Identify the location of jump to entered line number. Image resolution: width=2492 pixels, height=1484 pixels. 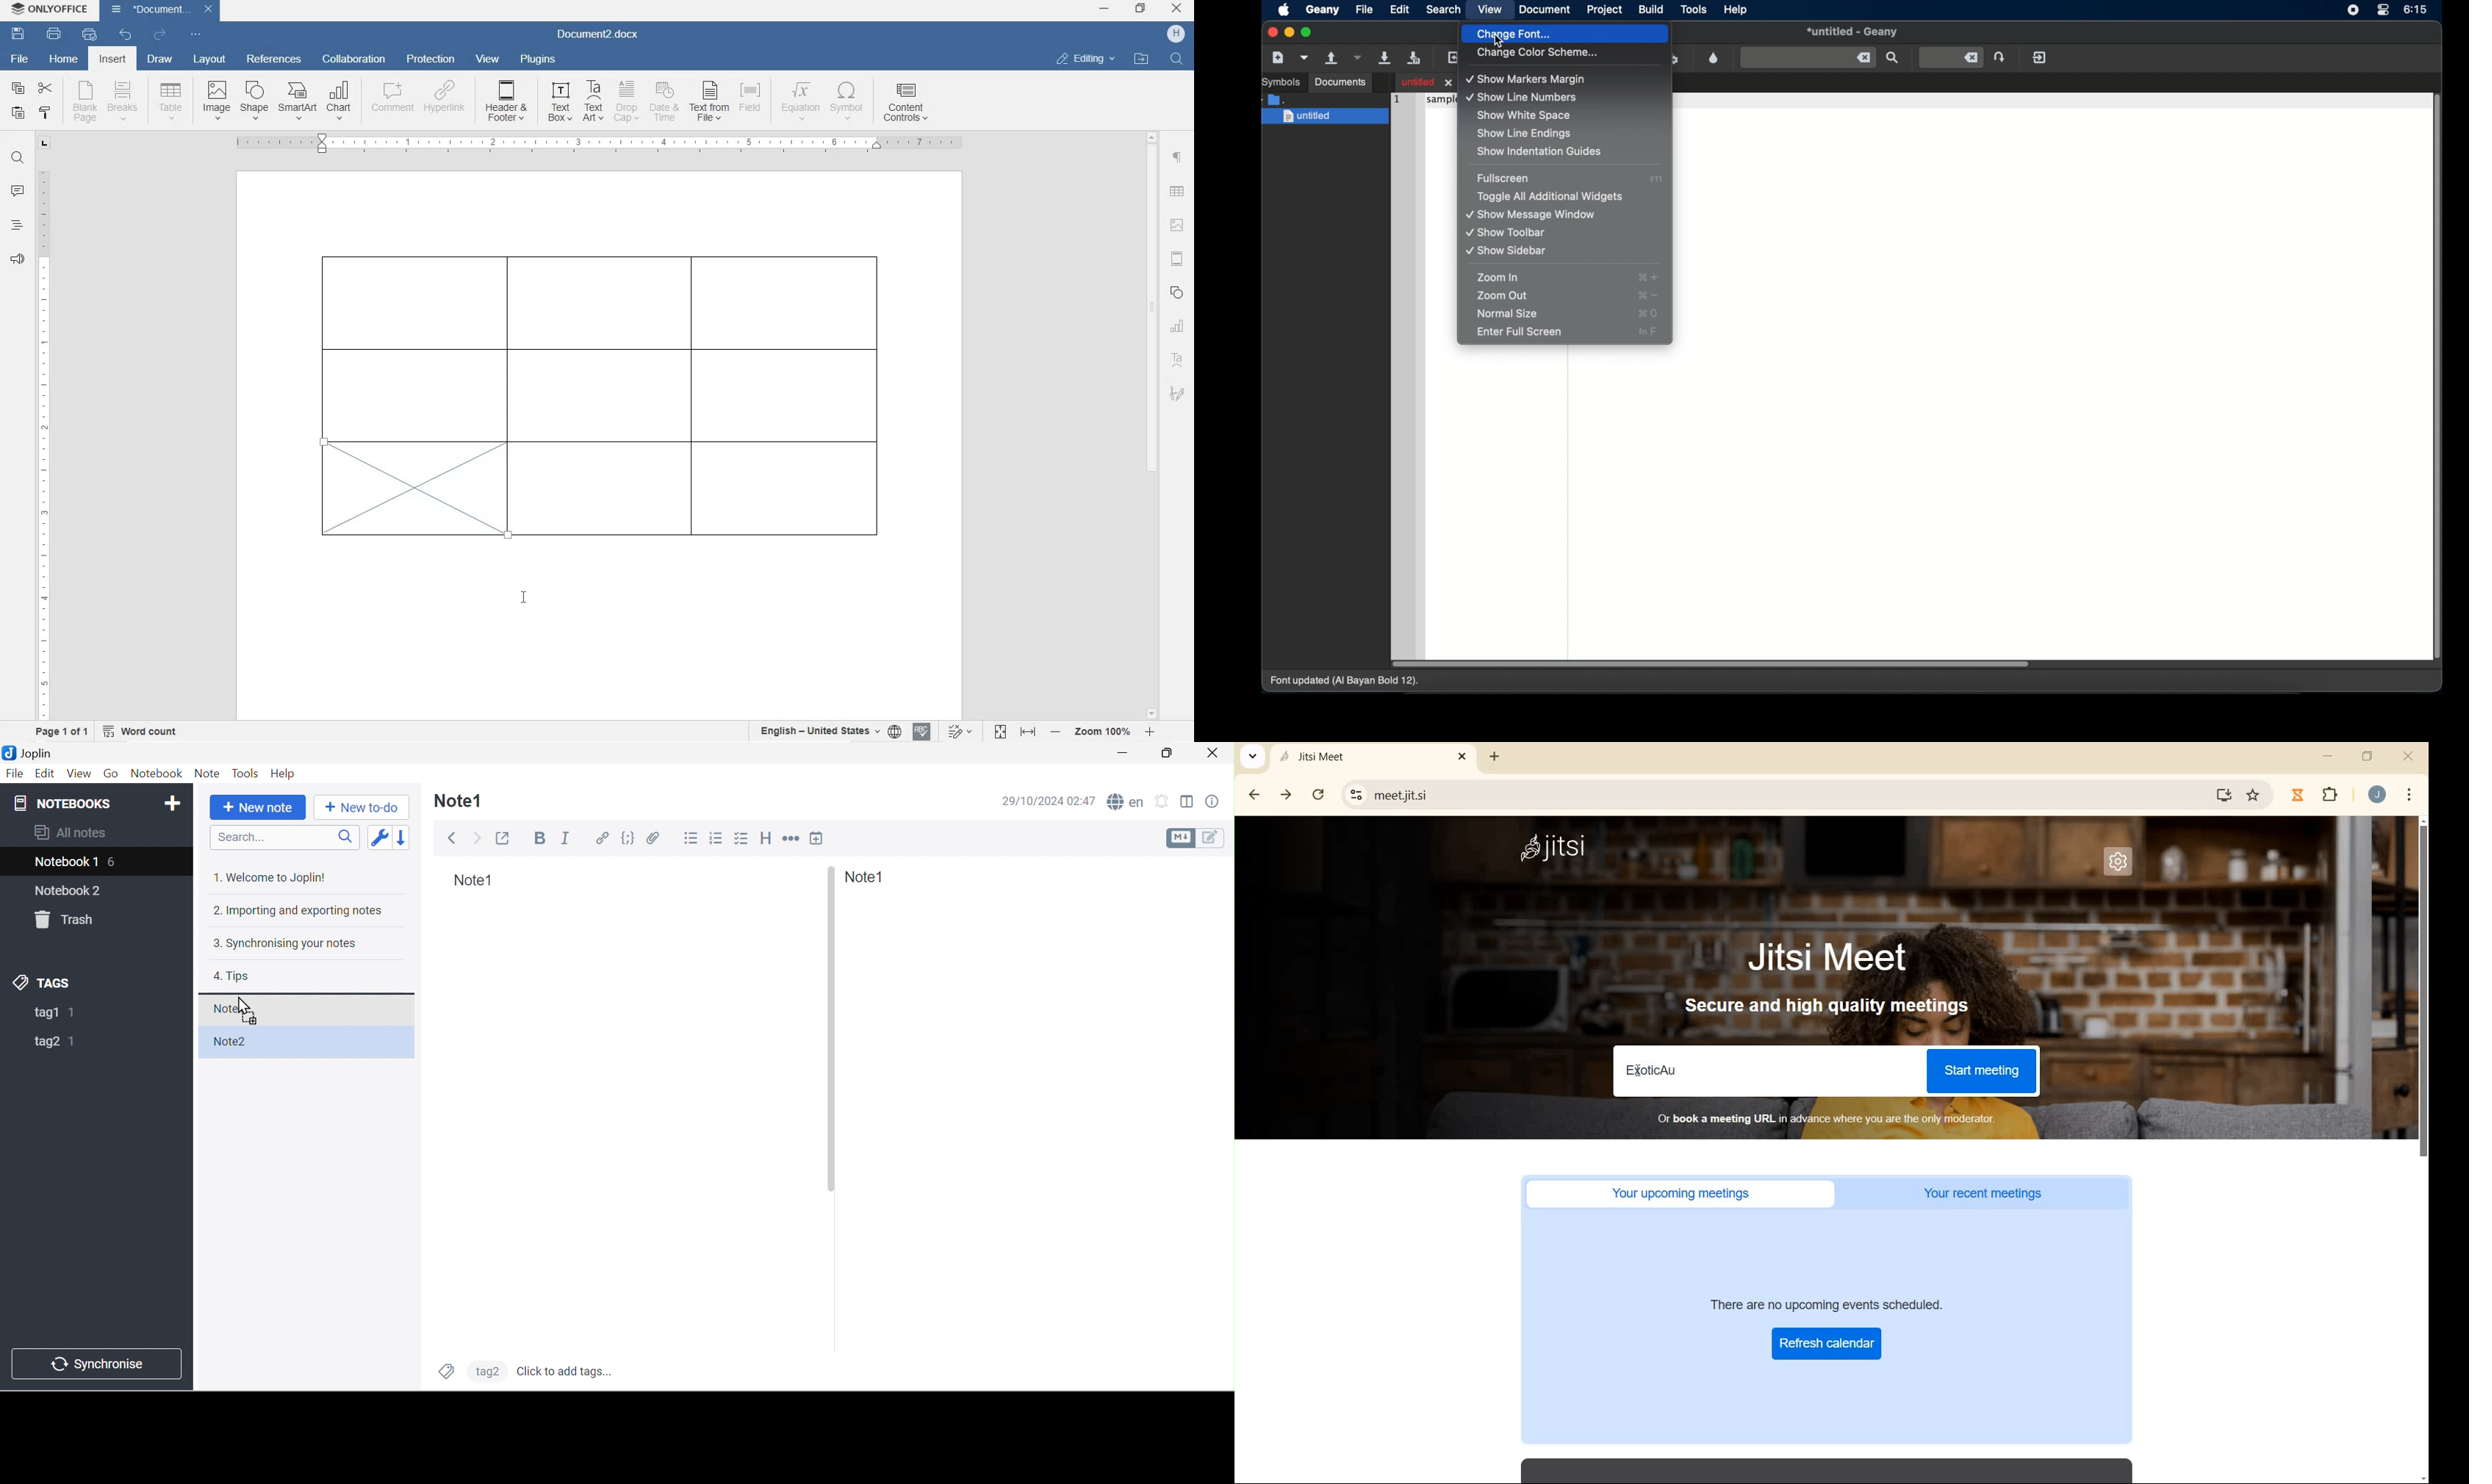
(2002, 57).